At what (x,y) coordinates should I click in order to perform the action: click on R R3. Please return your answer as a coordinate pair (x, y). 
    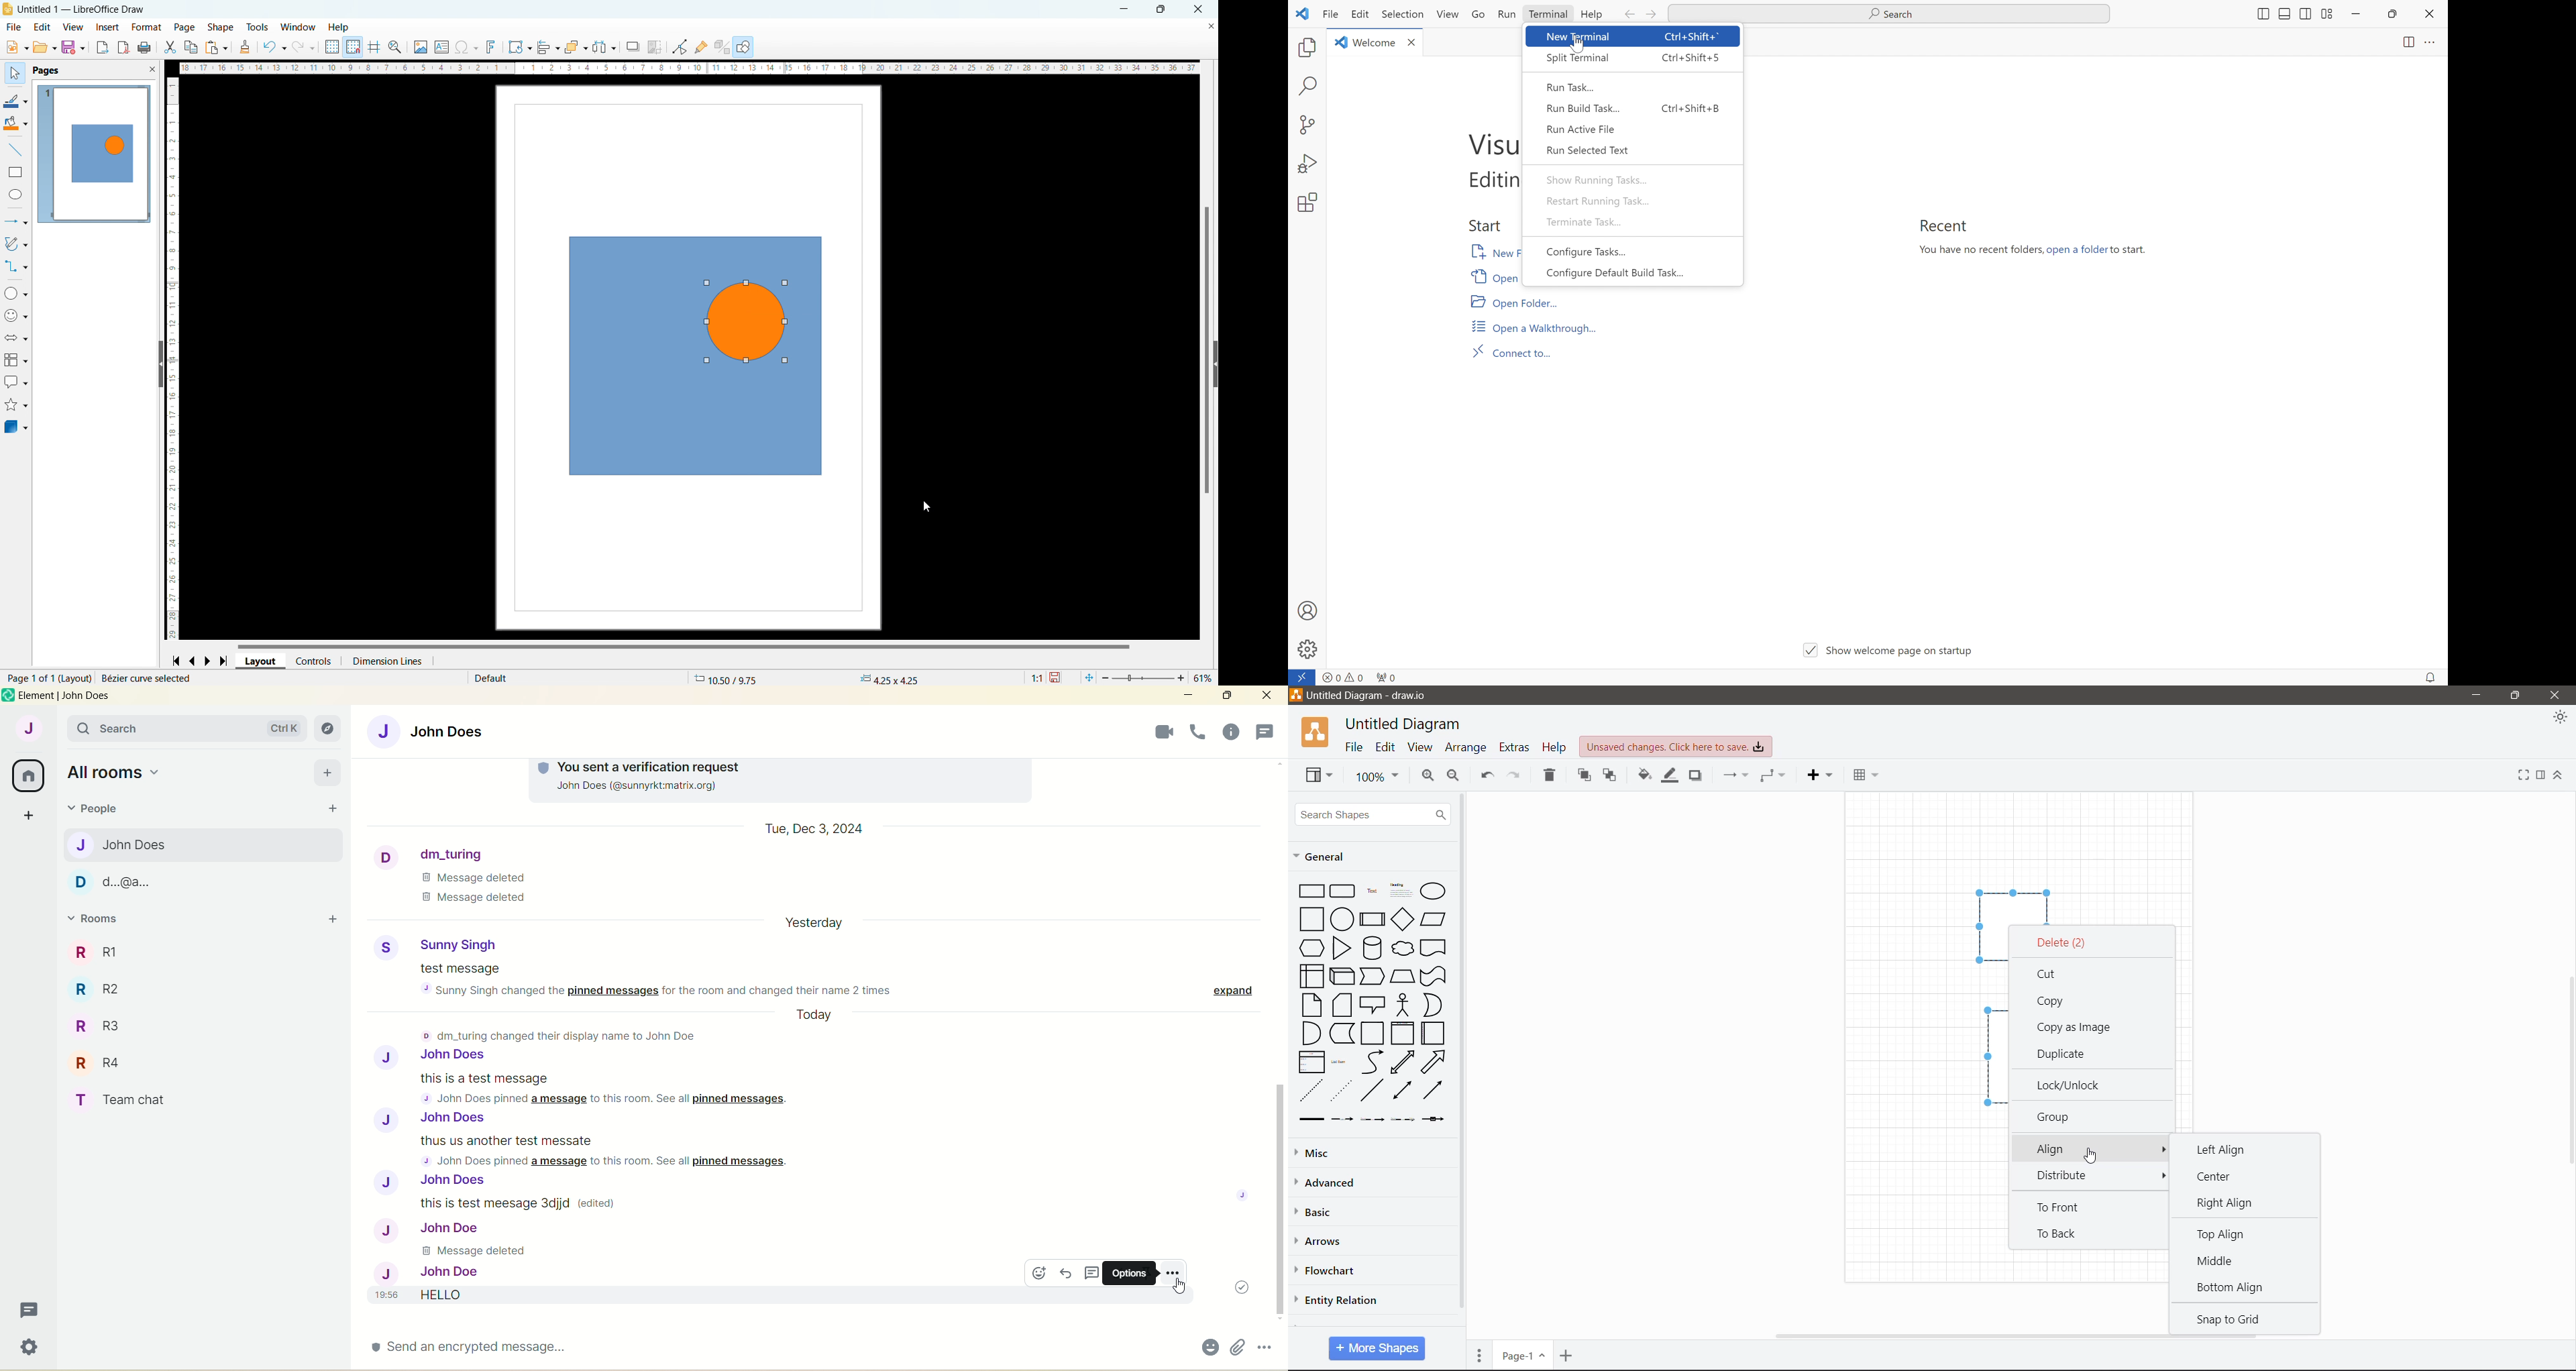
    Looking at the image, I should click on (98, 1022).